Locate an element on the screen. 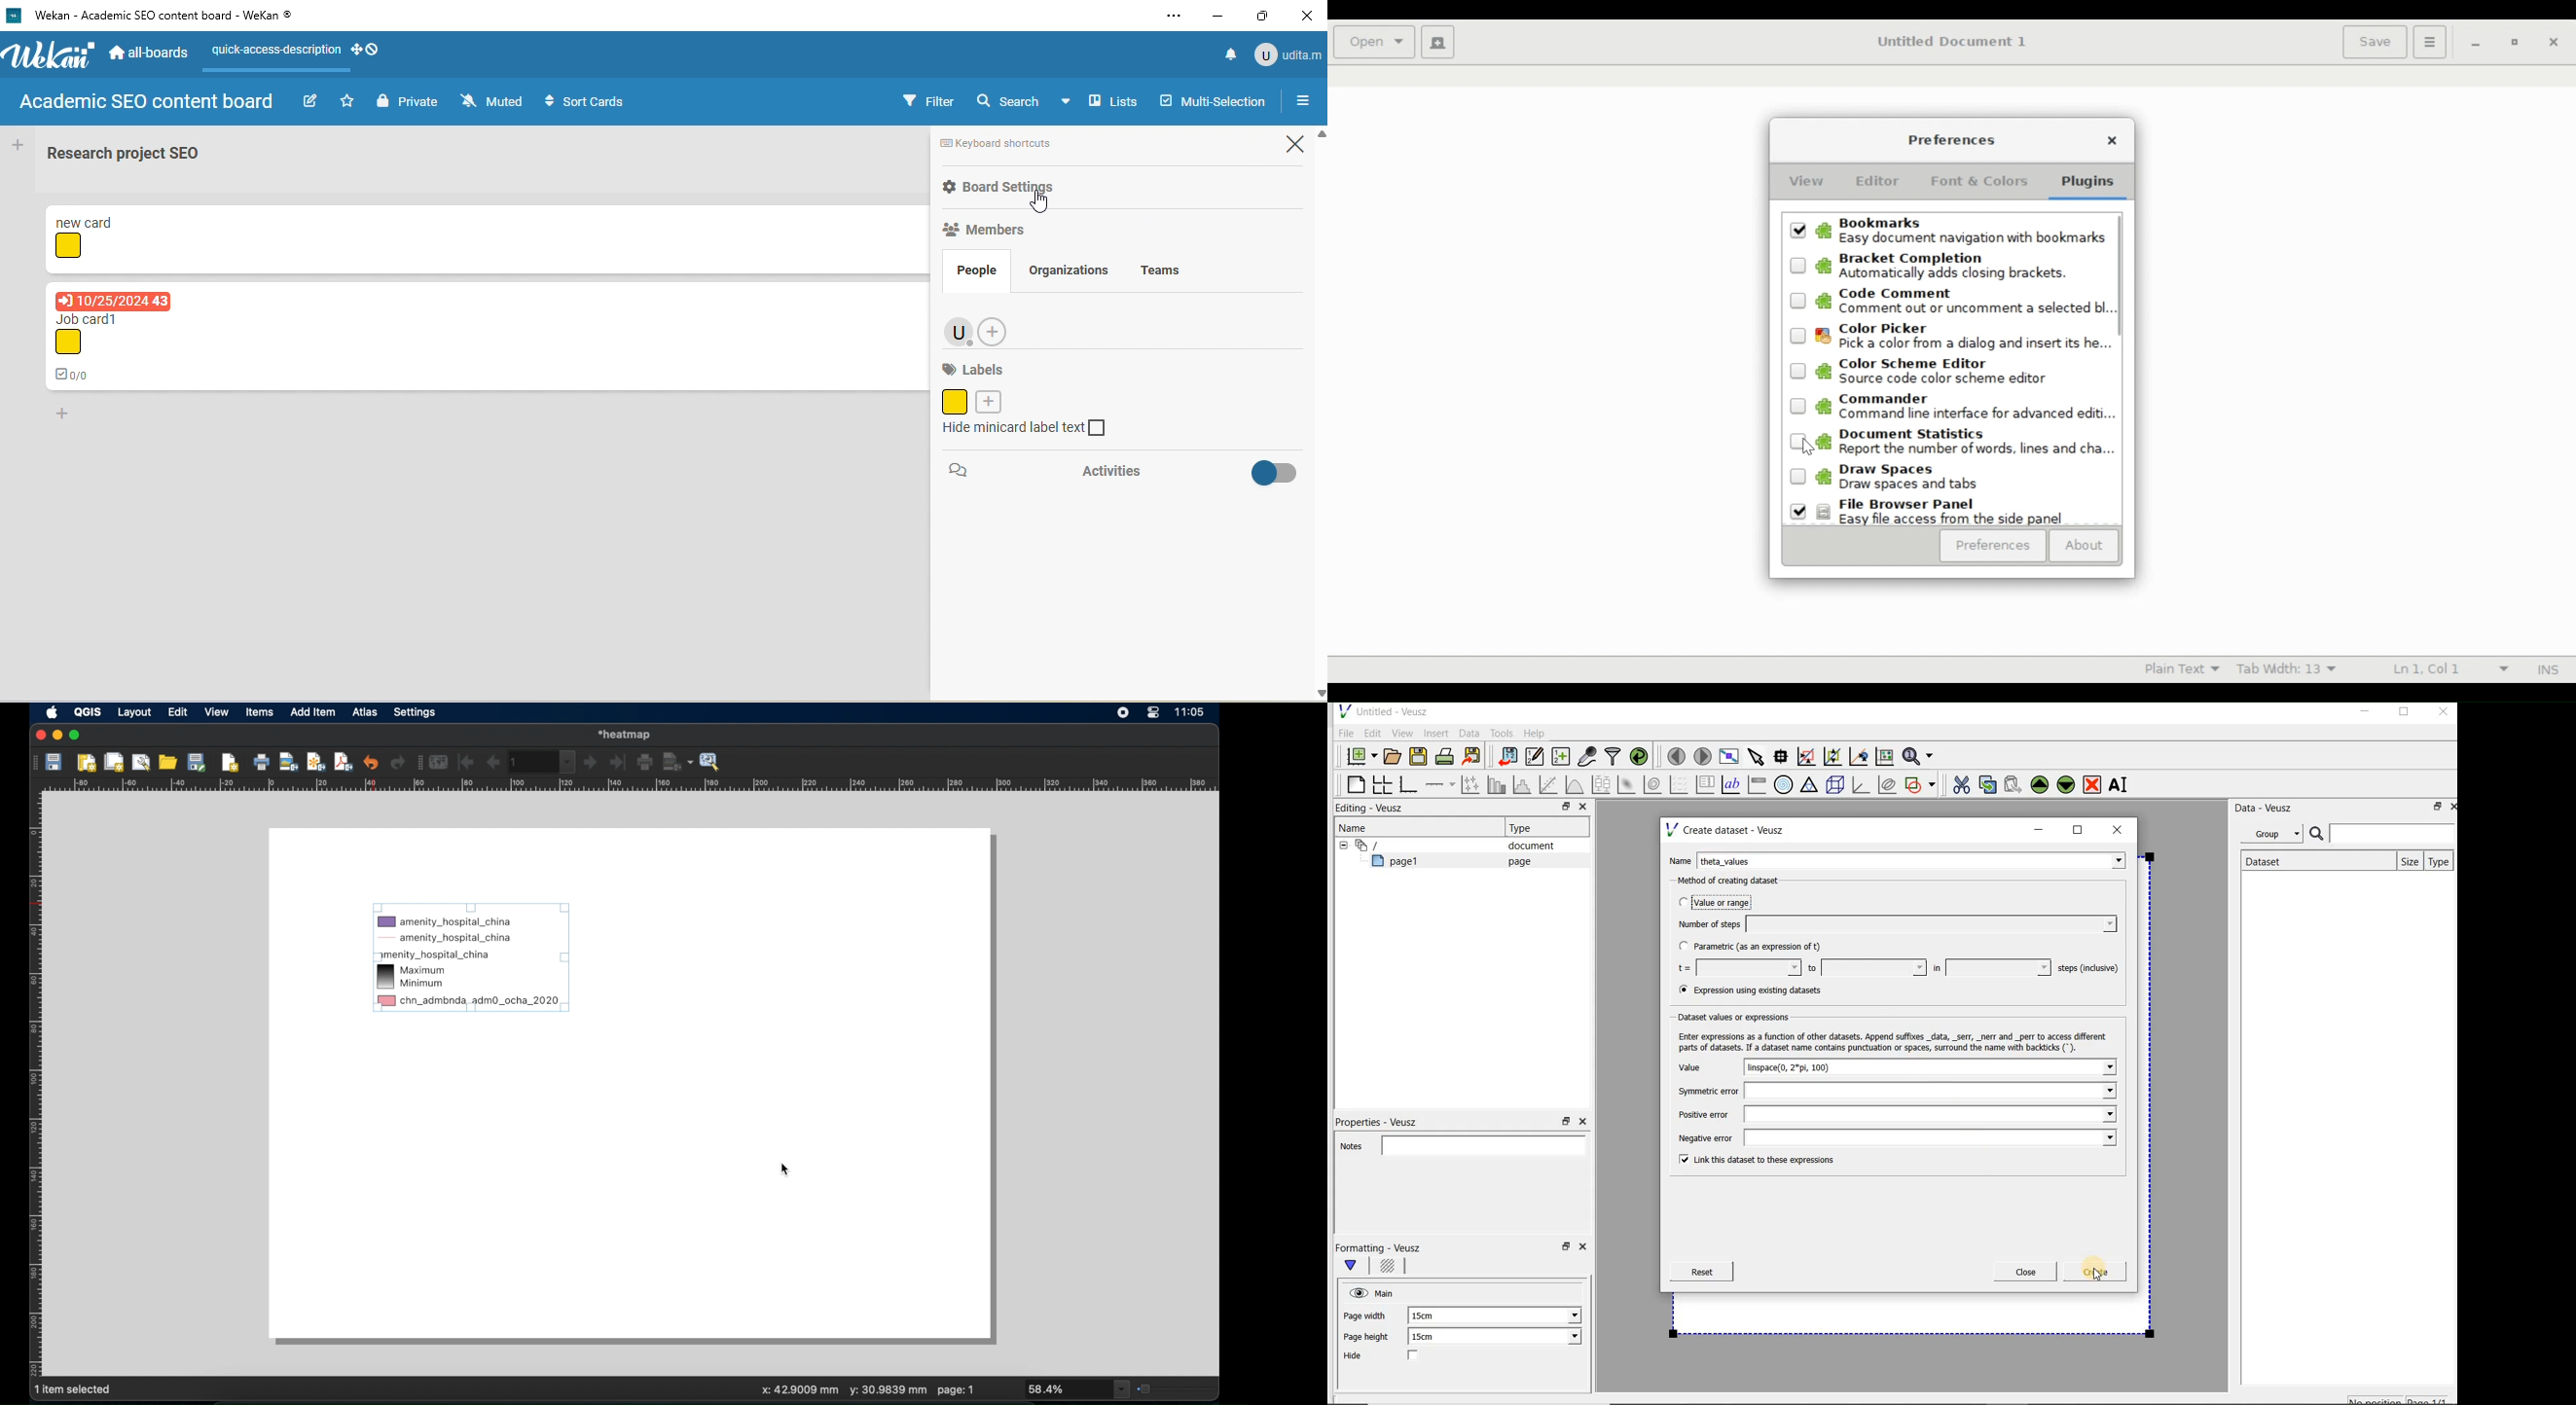 This screenshot has width=2576, height=1428. hide minicard label text is located at coordinates (1030, 430).